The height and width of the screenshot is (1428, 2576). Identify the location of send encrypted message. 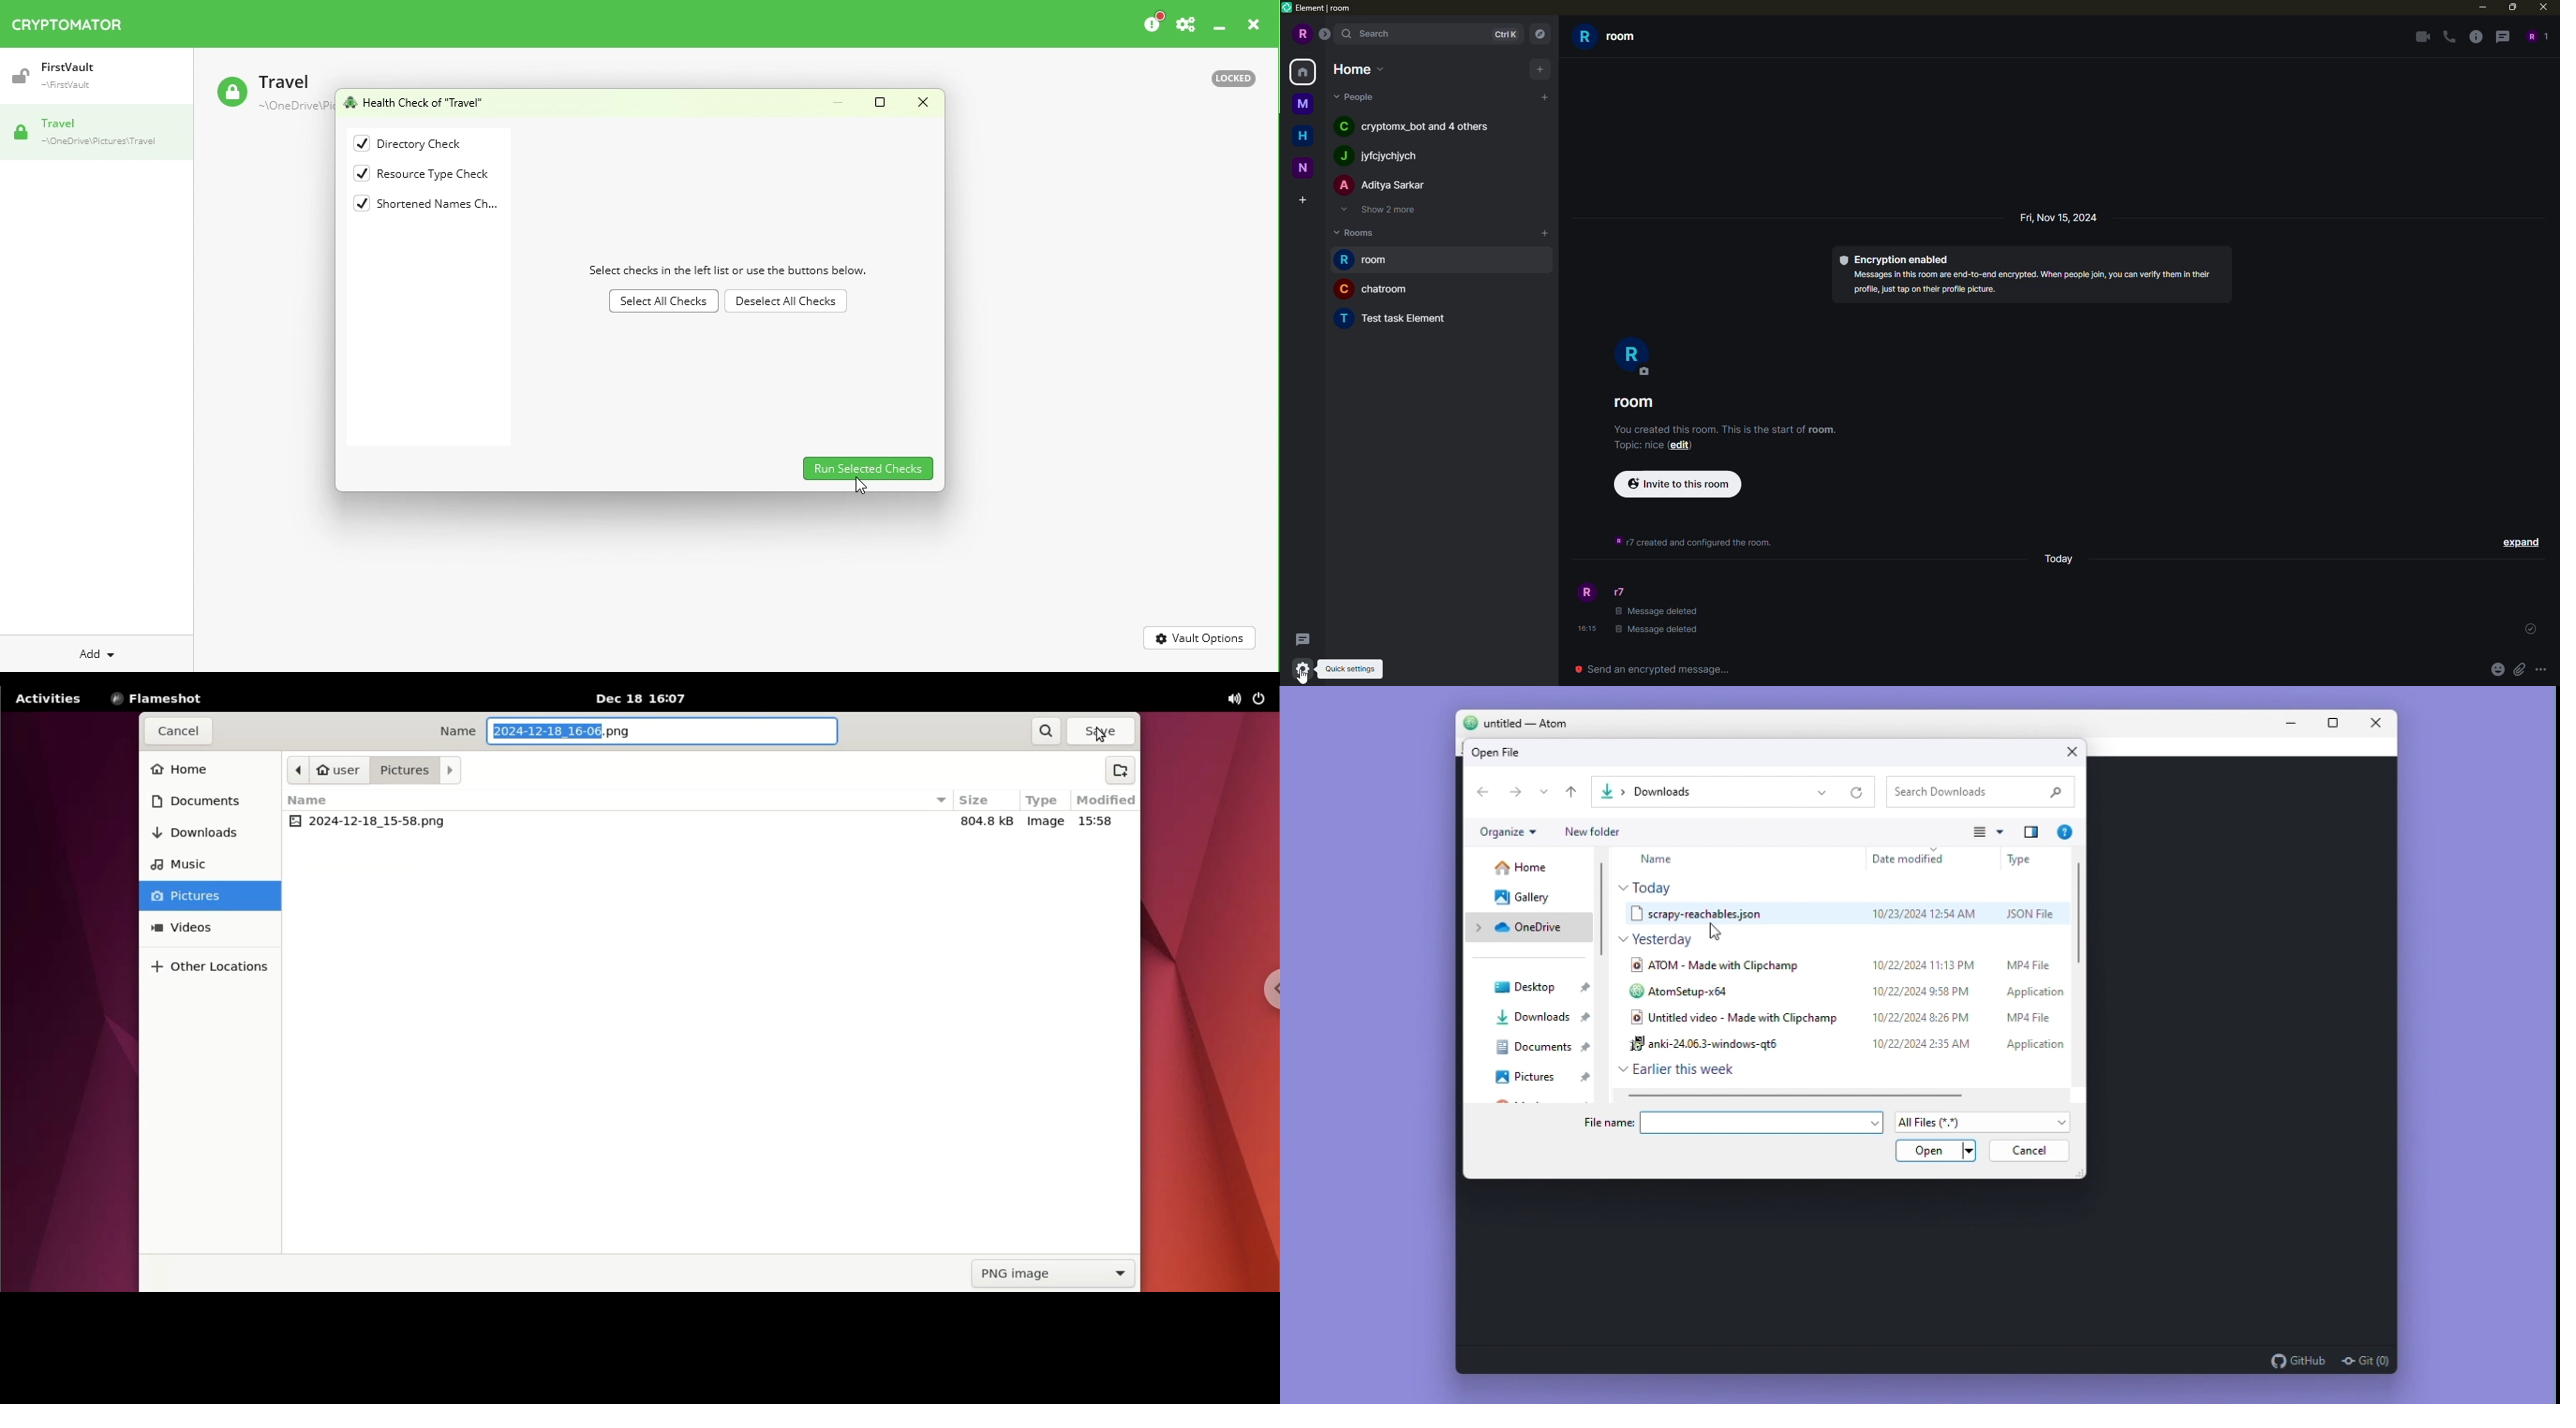
(1649, 669).